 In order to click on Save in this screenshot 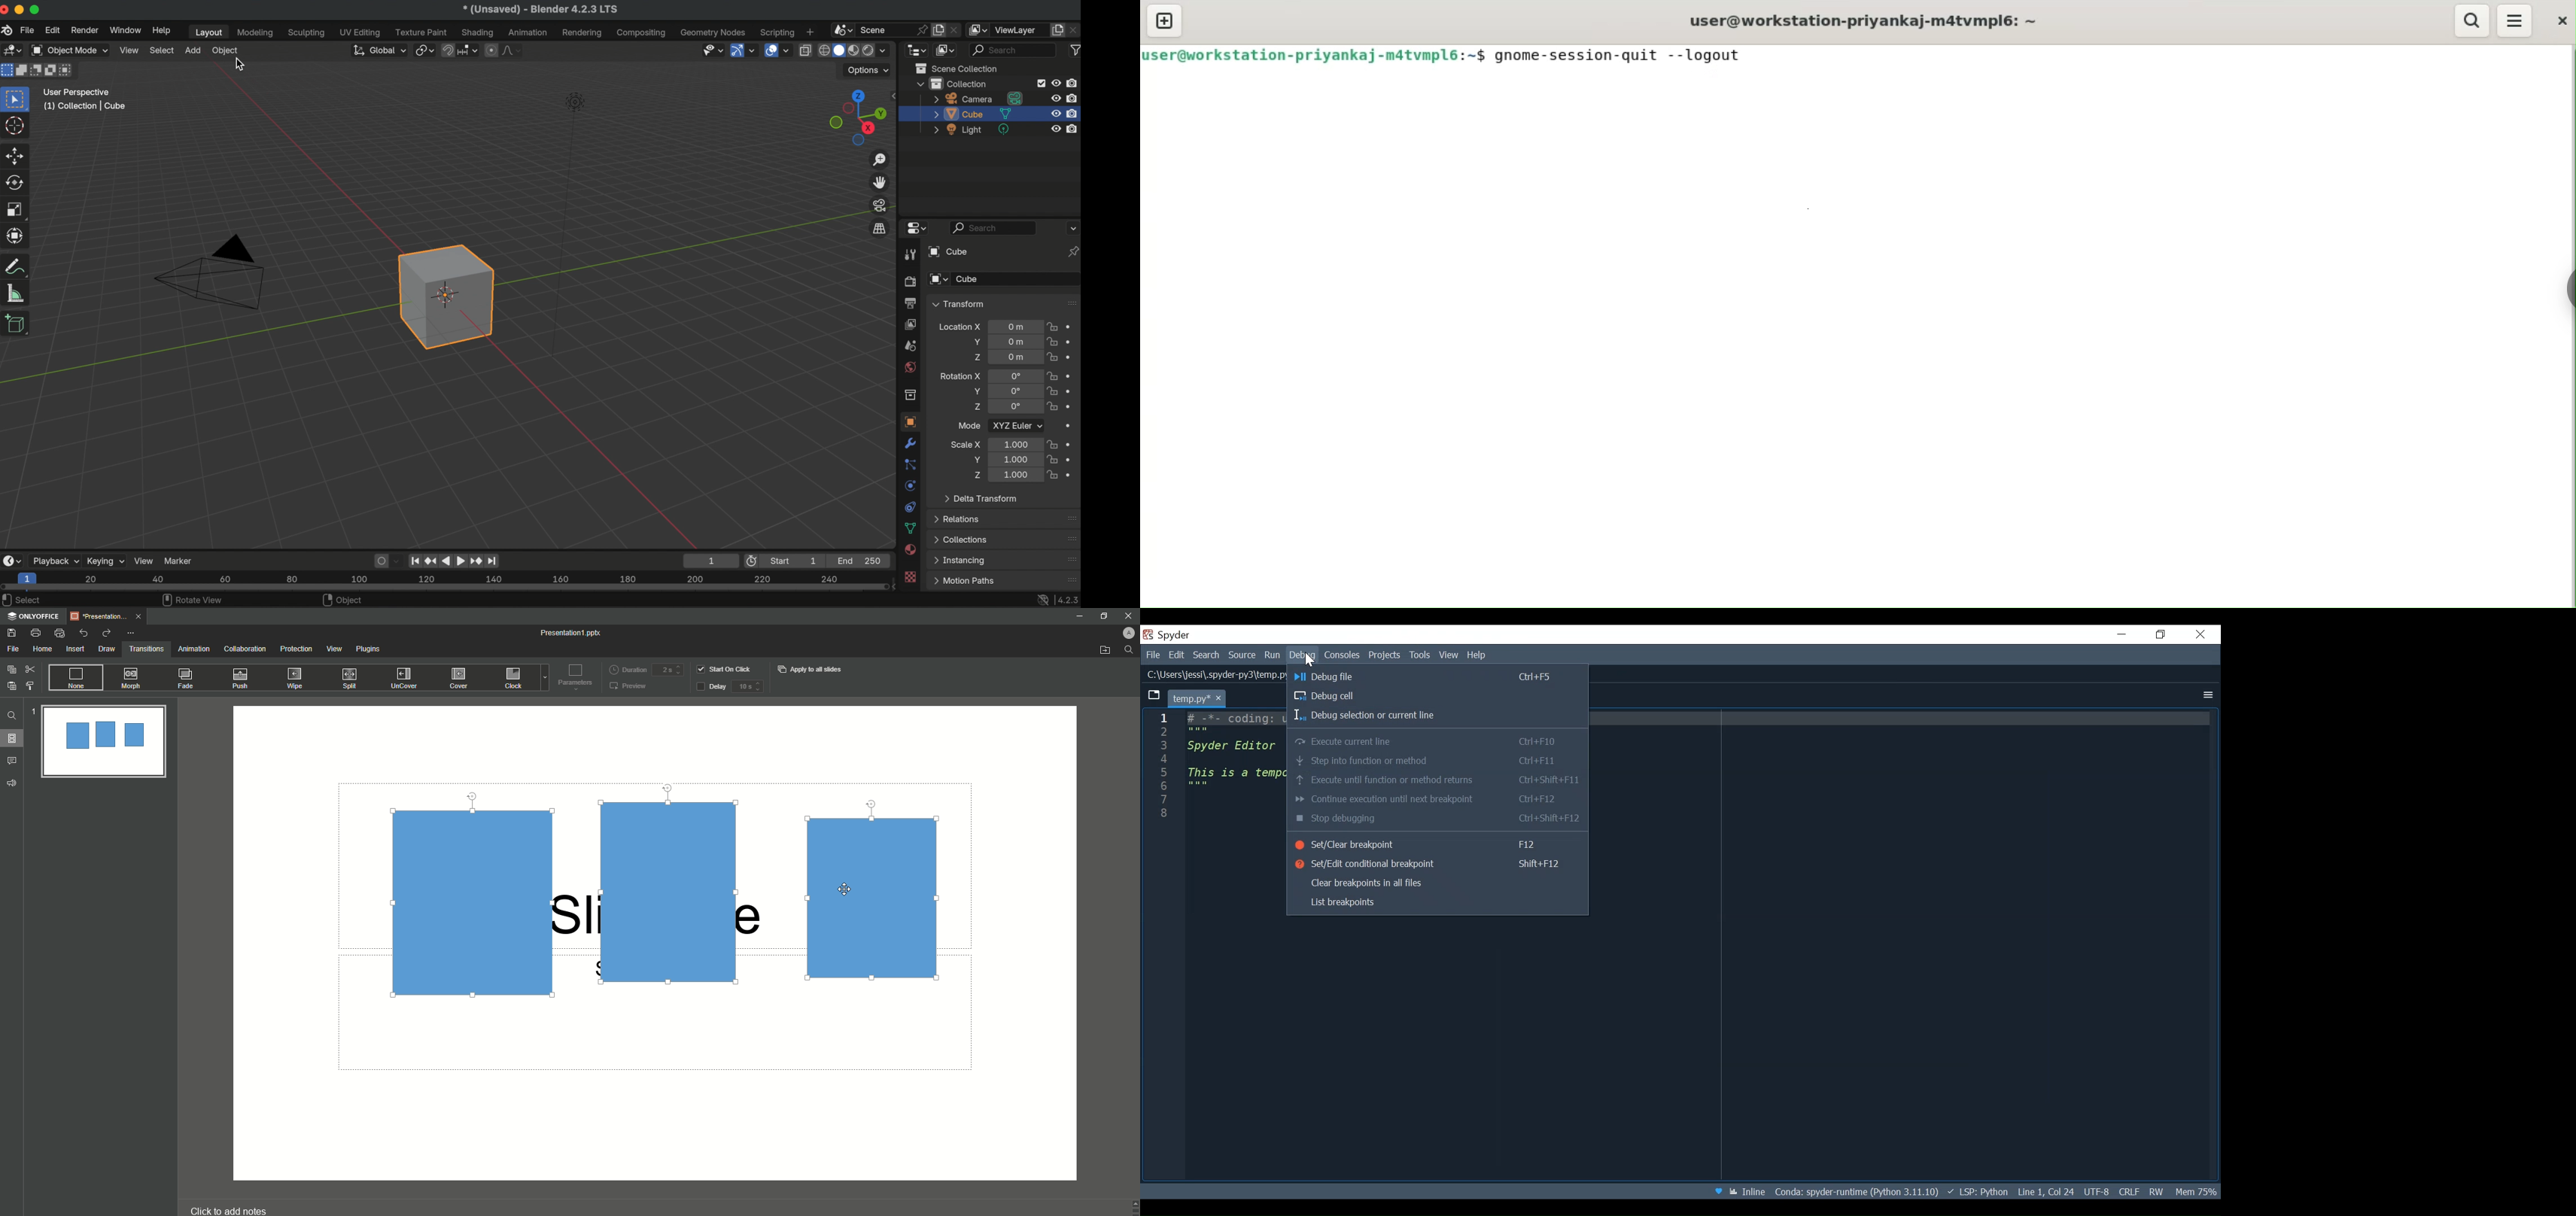, I will do `click(12, 633)`.